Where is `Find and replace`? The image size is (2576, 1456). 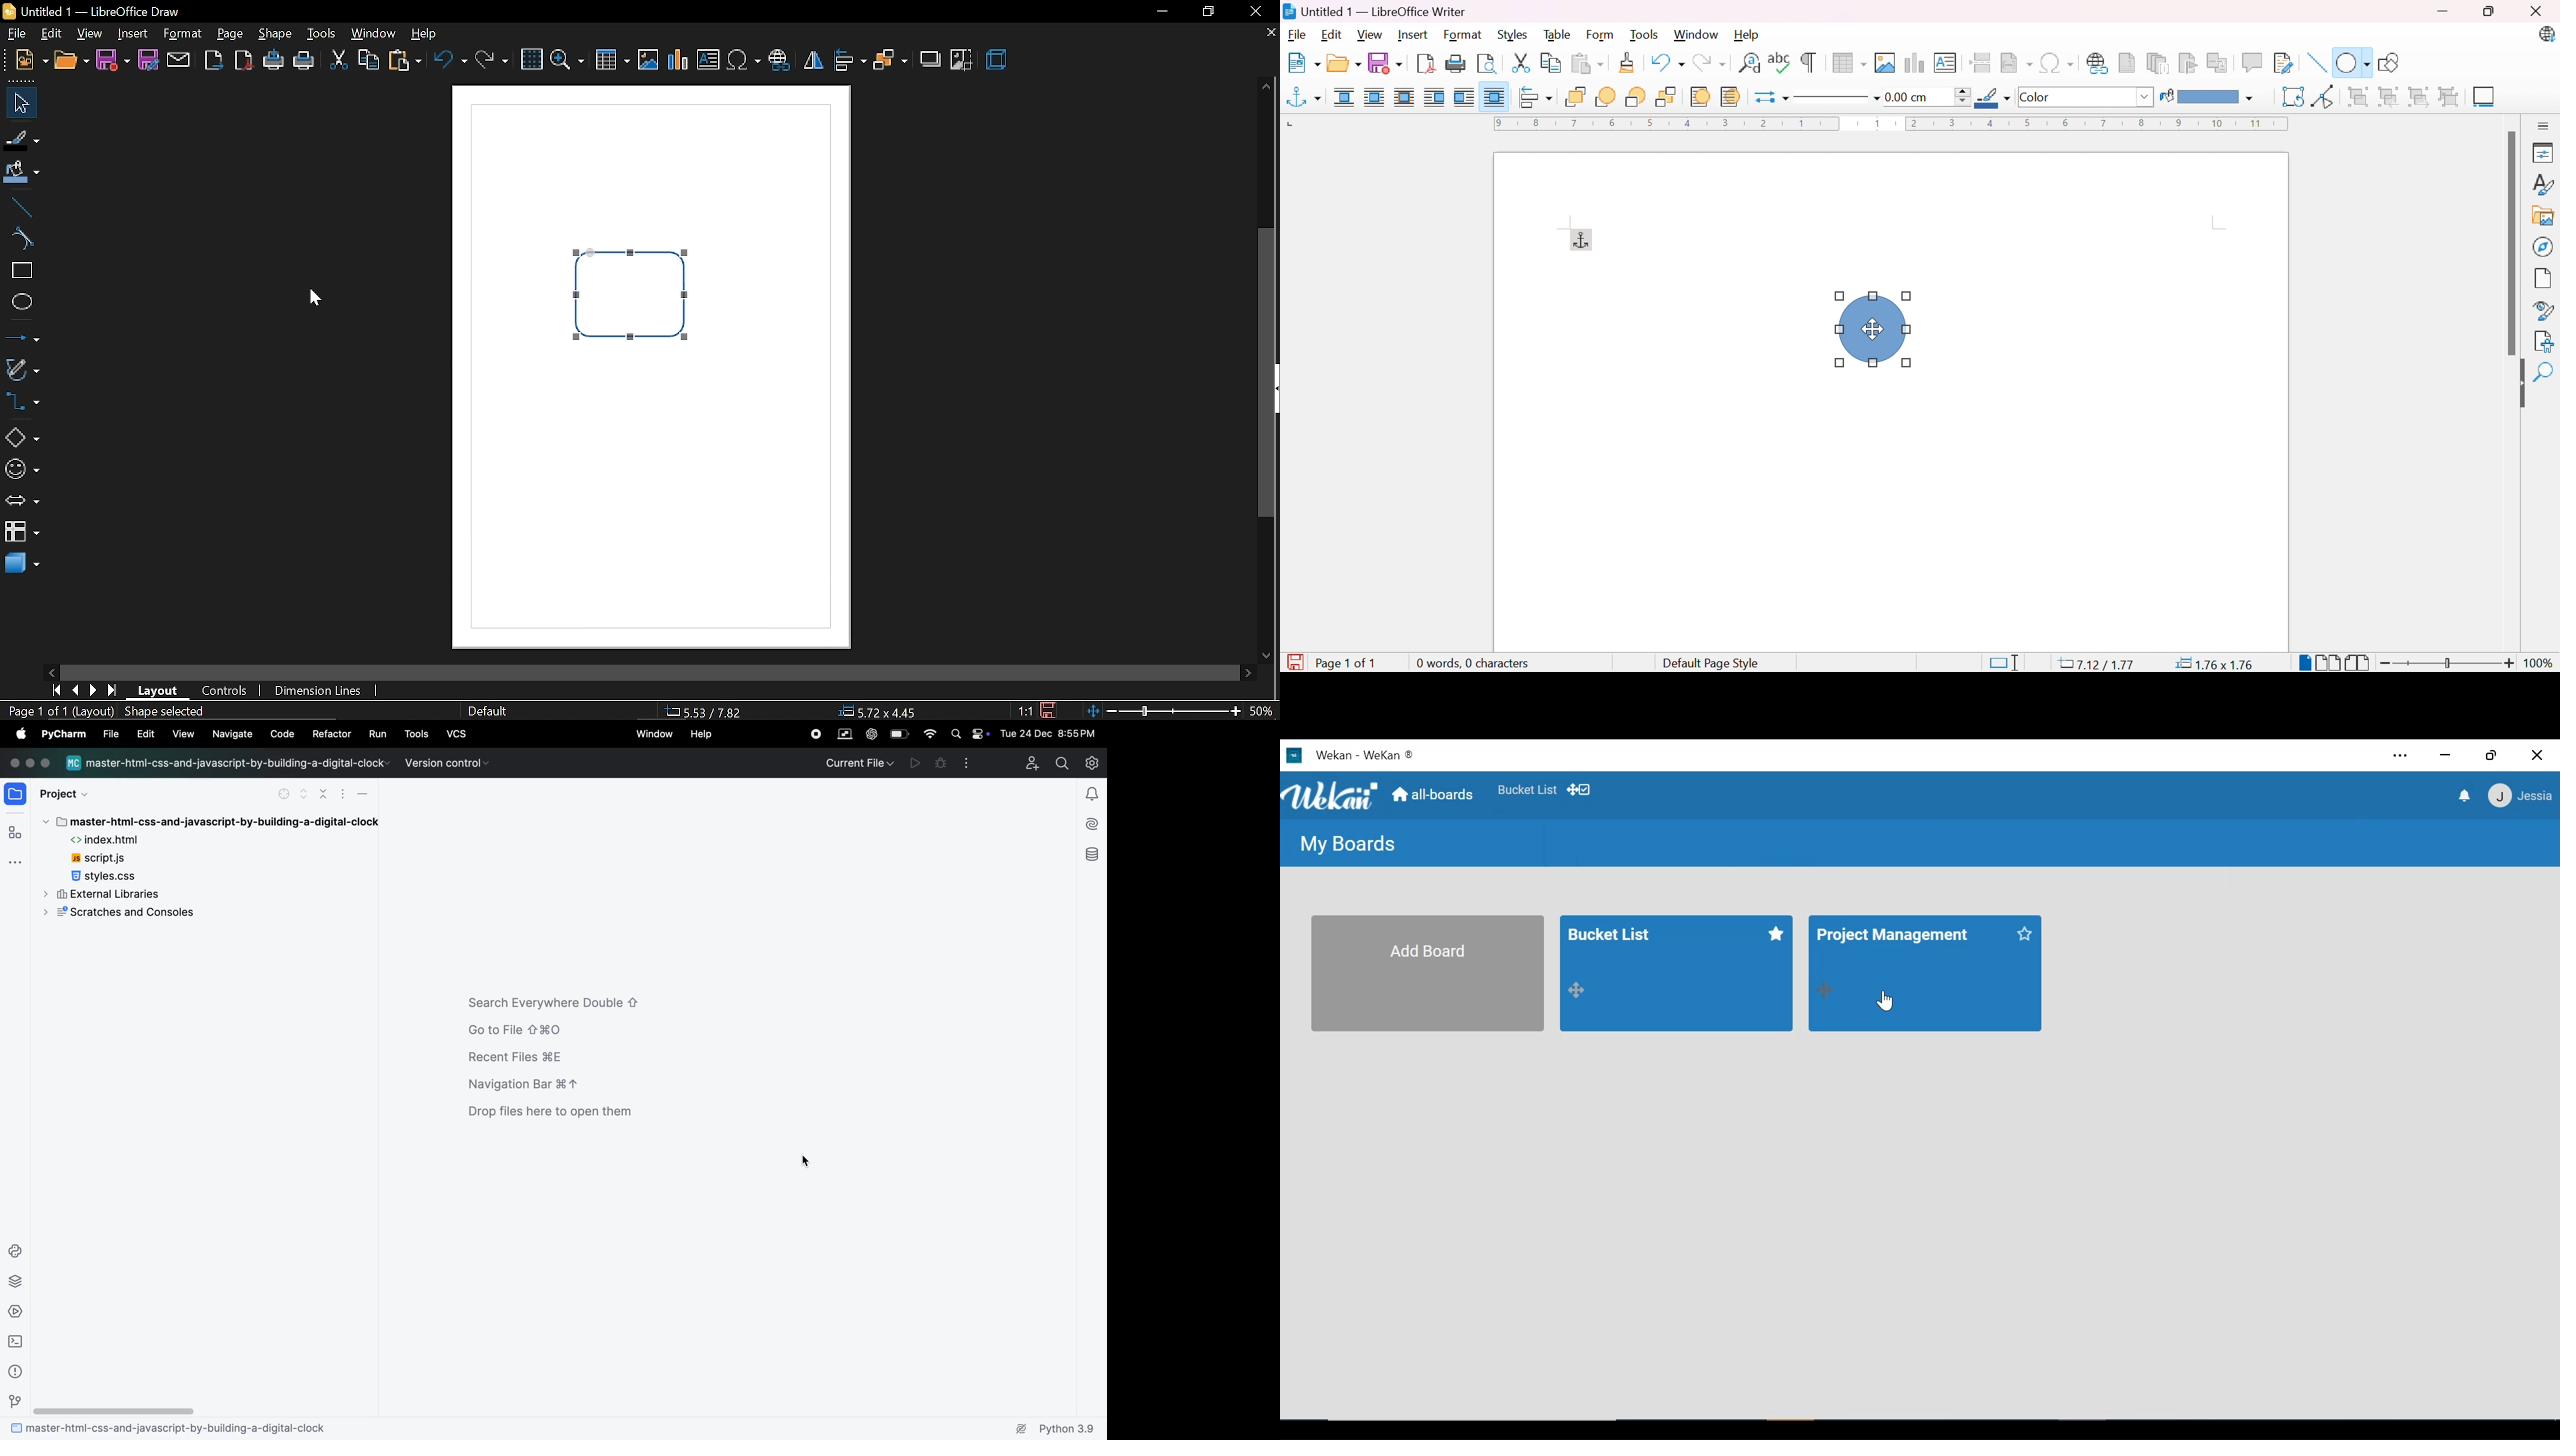
Find and replace is located at coordinates (1748, 63).